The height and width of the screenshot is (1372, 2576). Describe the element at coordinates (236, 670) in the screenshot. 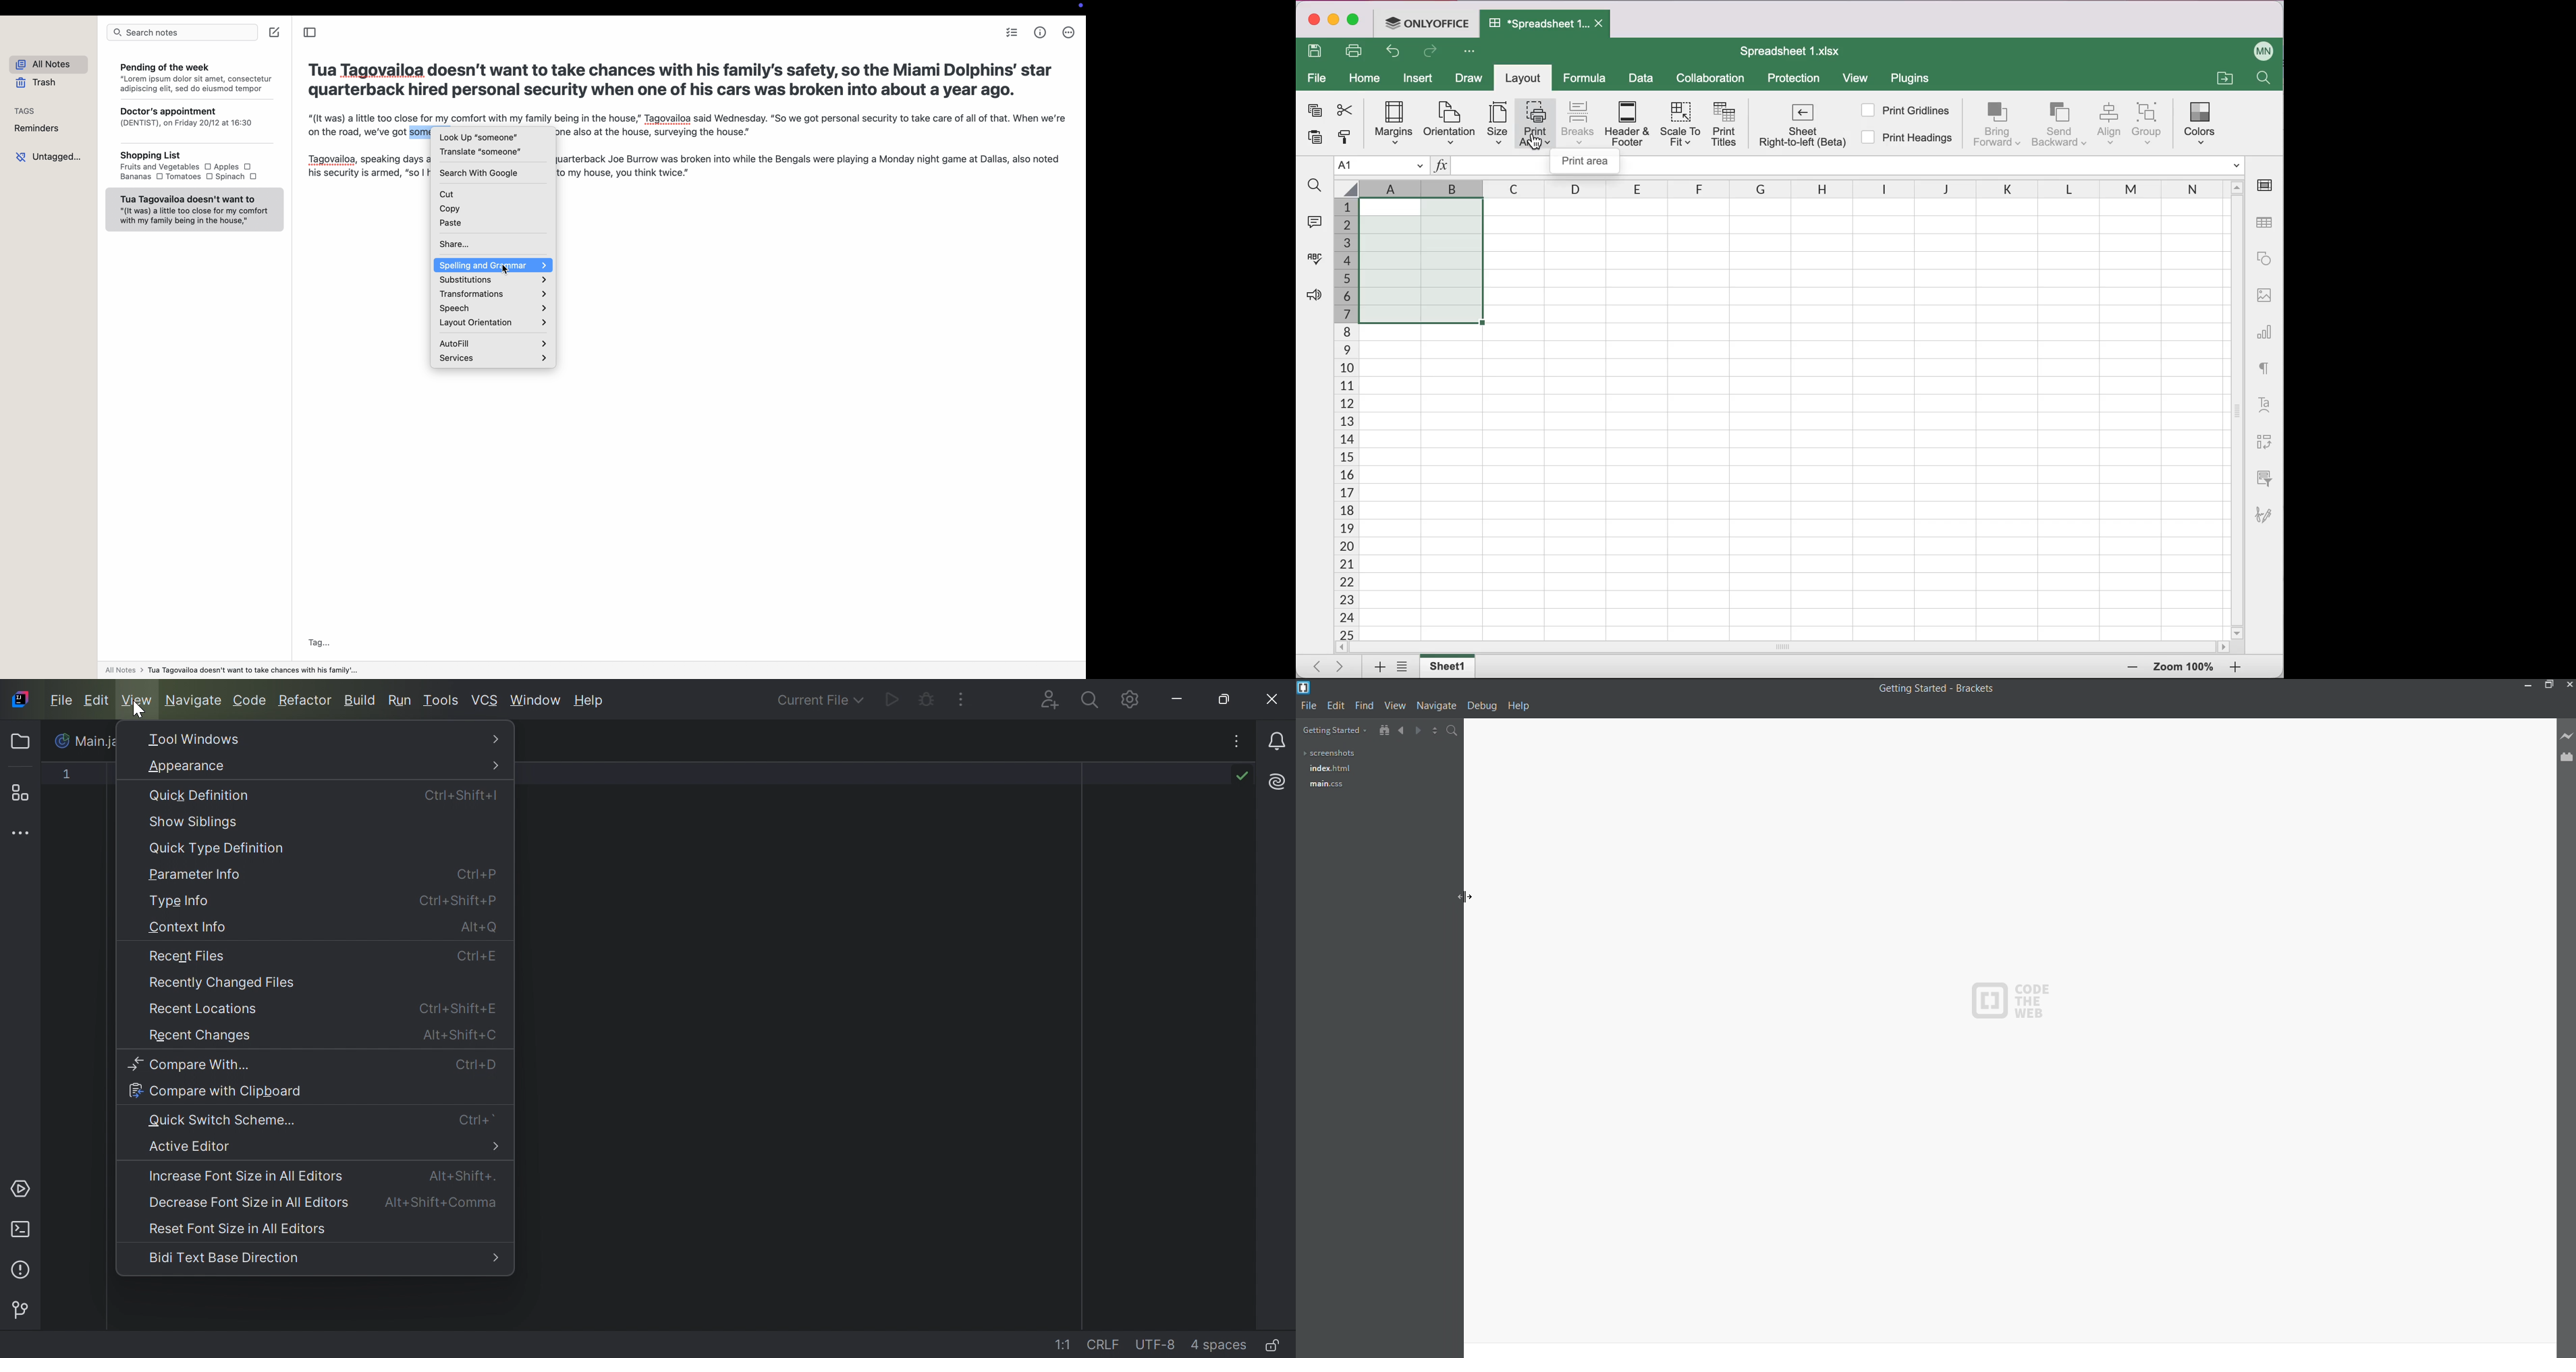

I see `All Notes > Tua Tagovailoa doesn't want to take chances with his family"...` at that location.